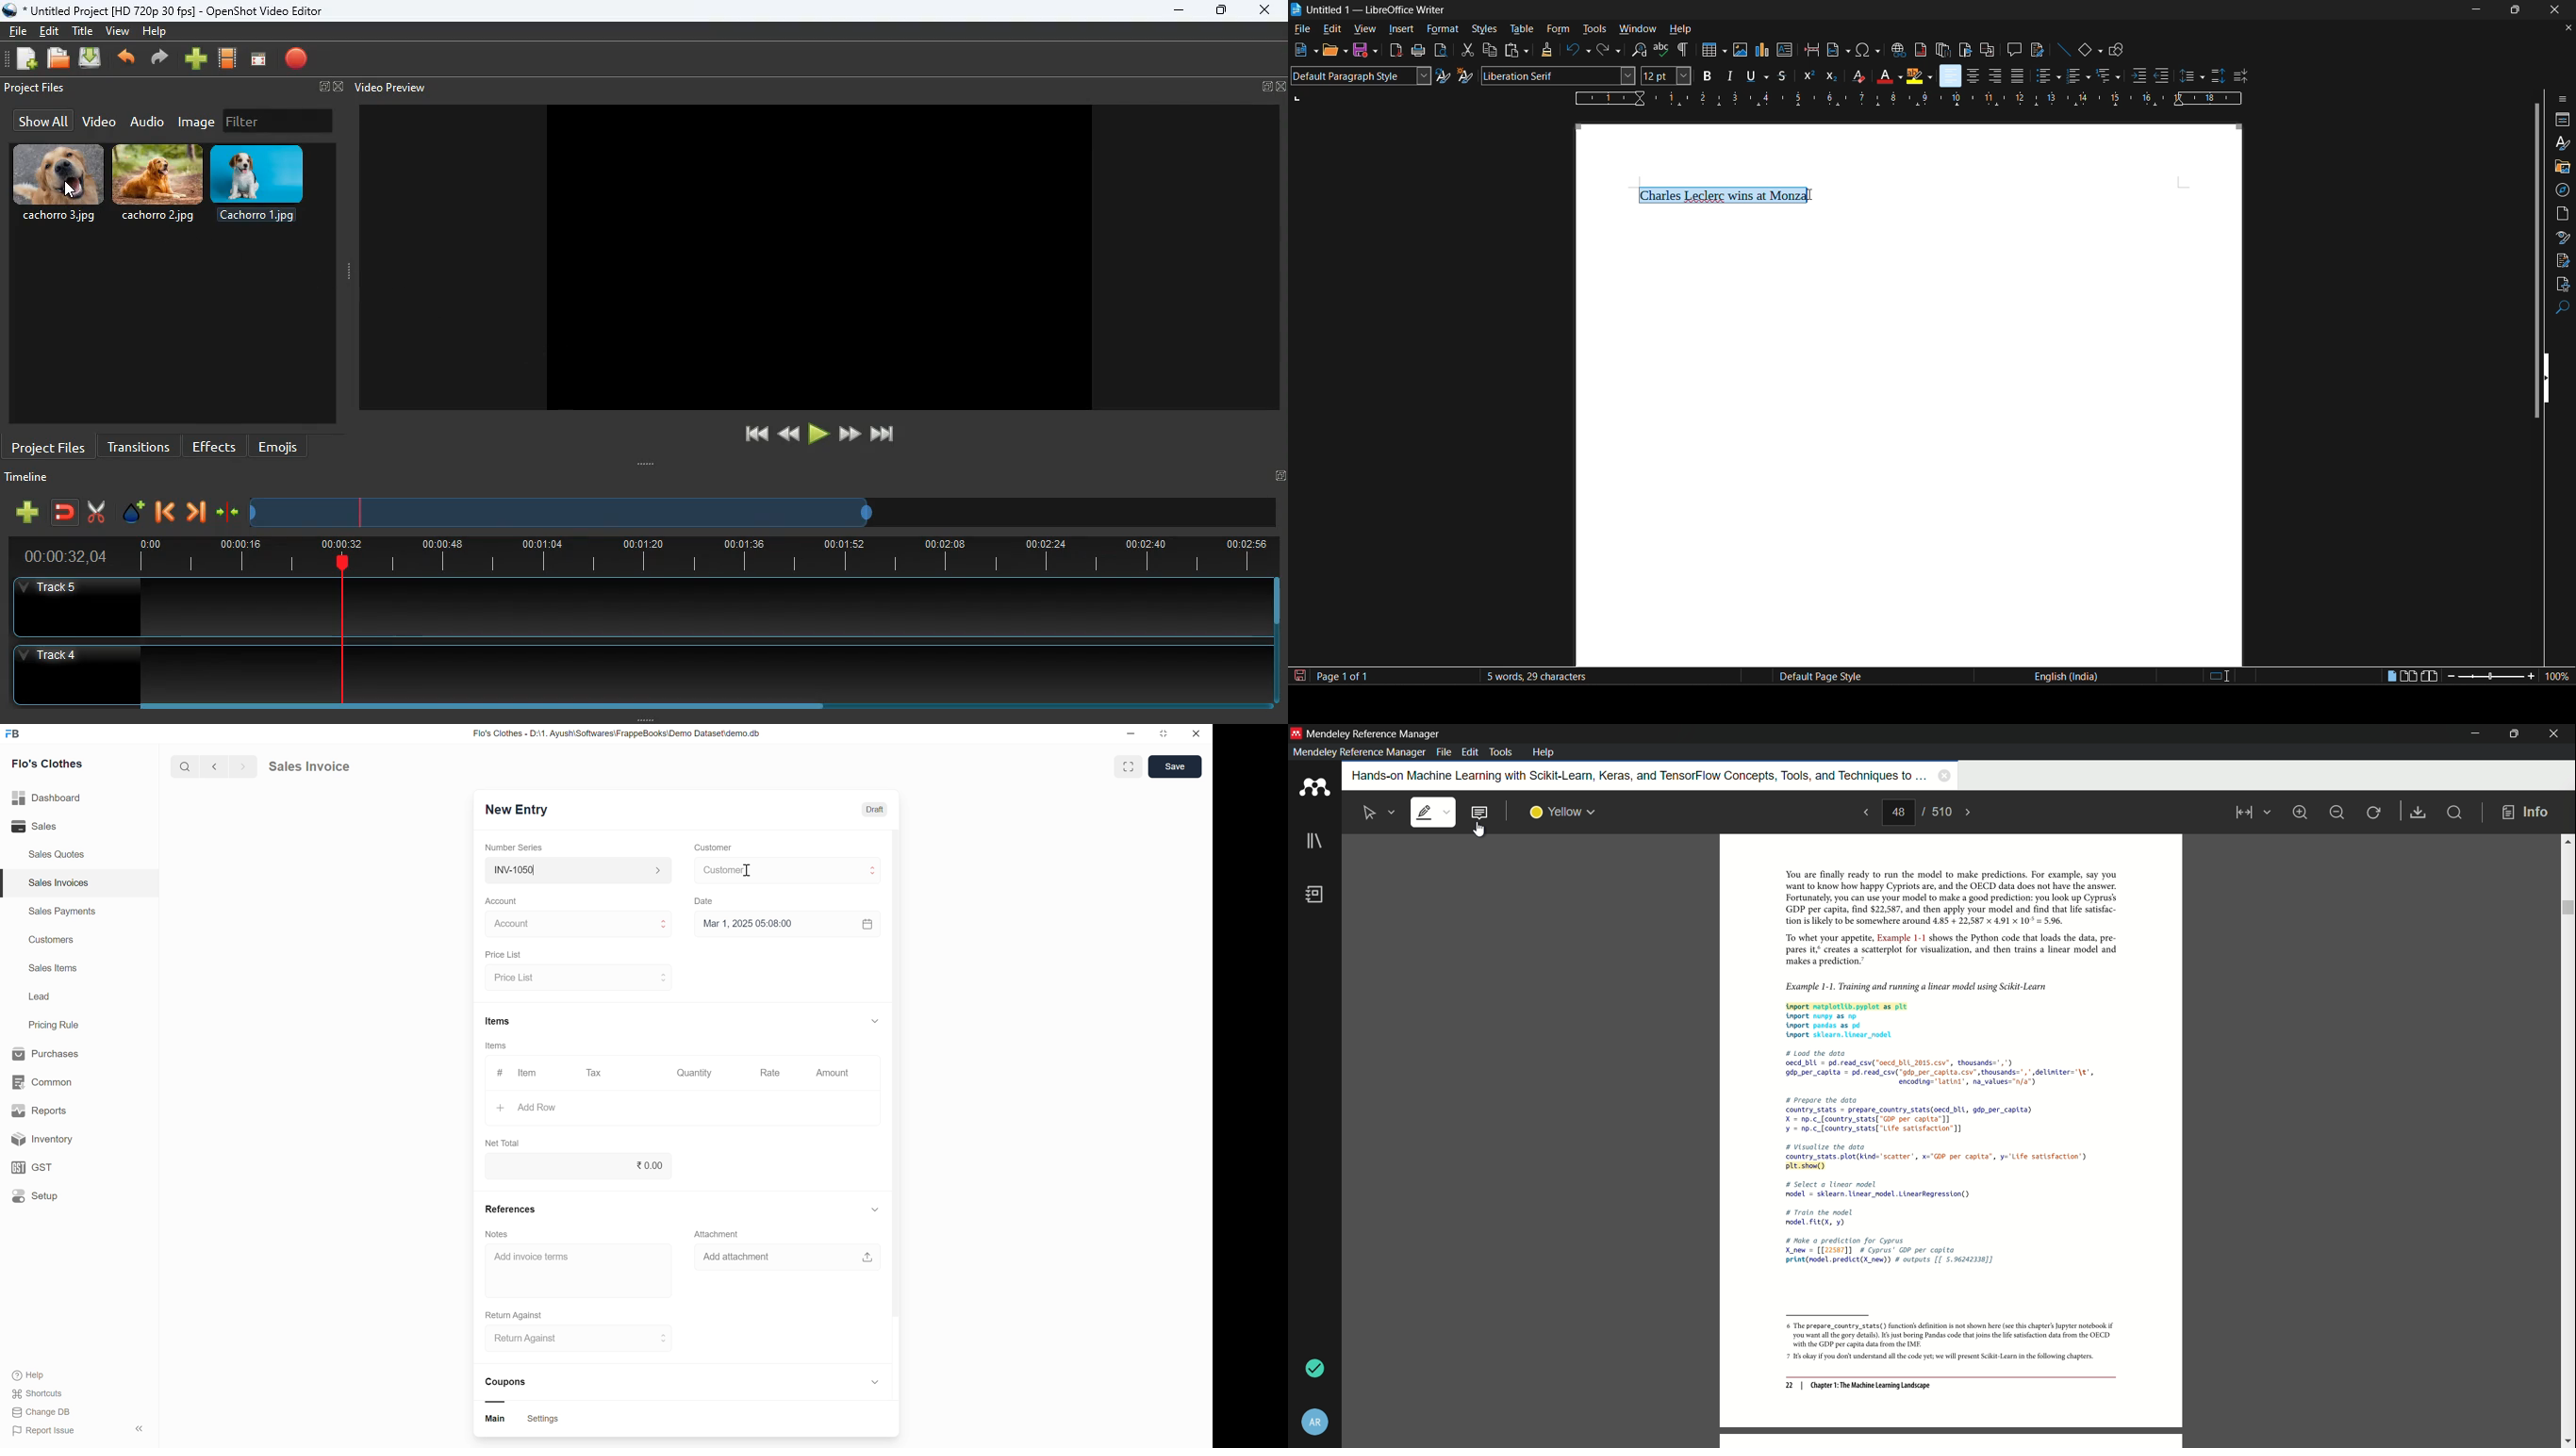 The width and height of the screenshot is (2576, 1456). I want to click on Return Against, so click(515, 1313).